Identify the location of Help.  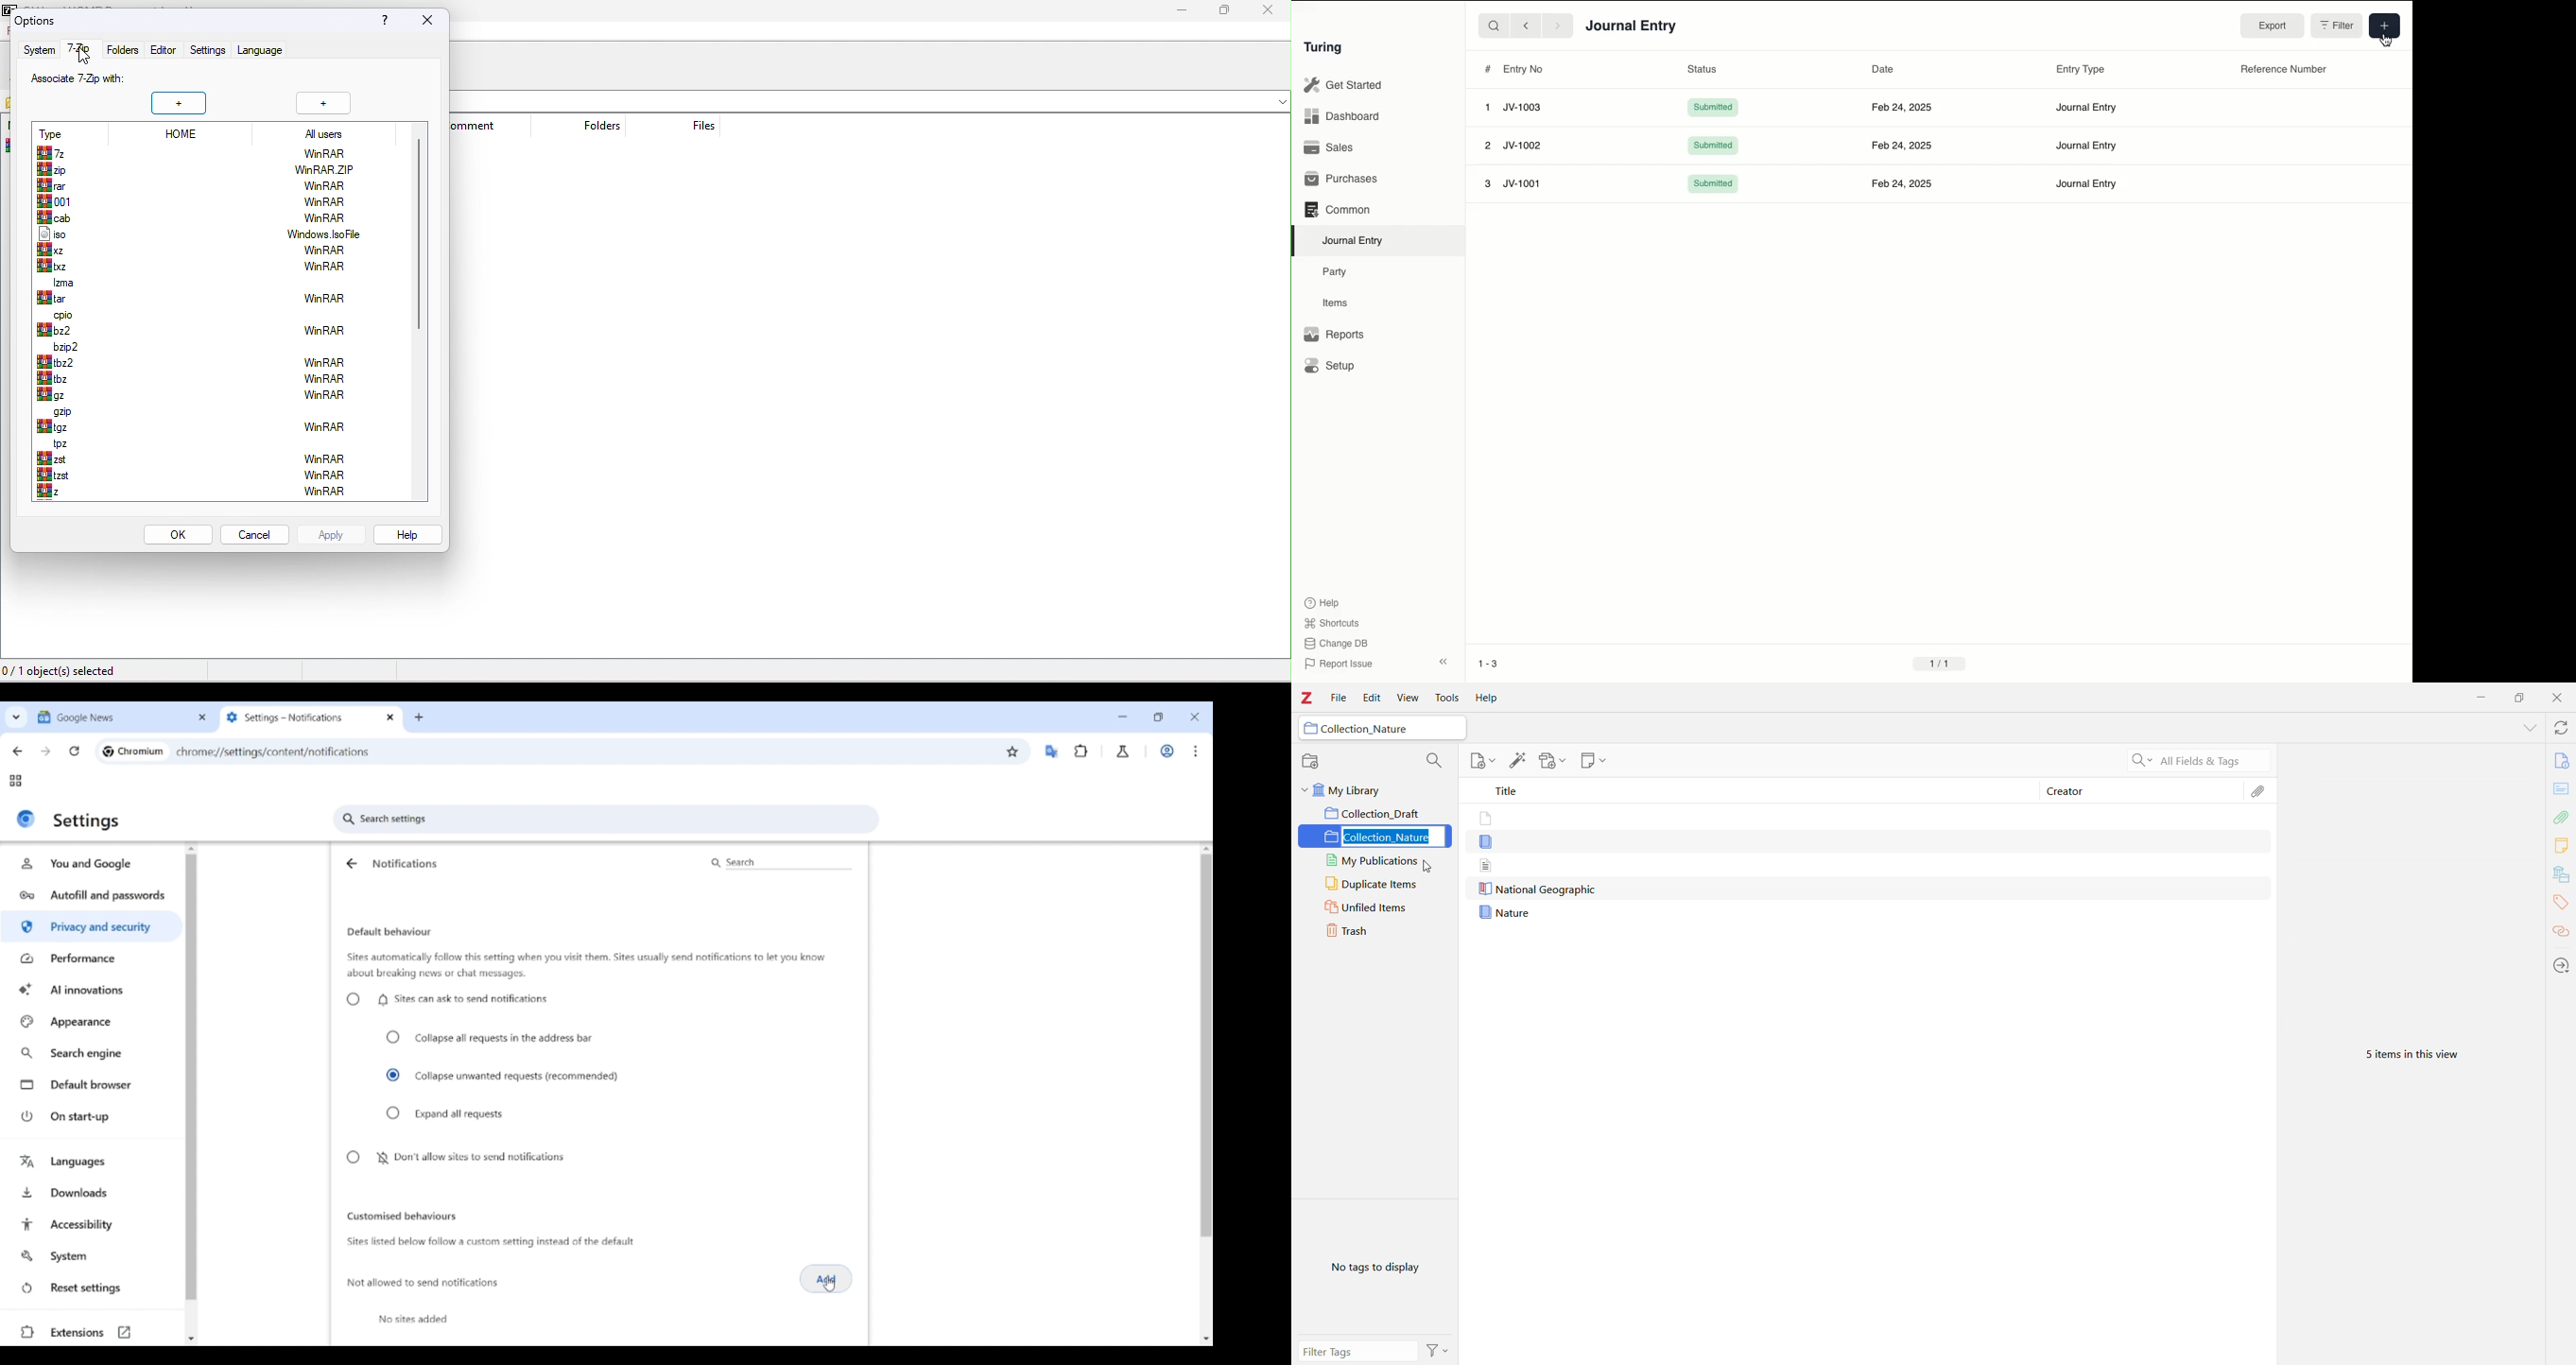
(1322, 603).